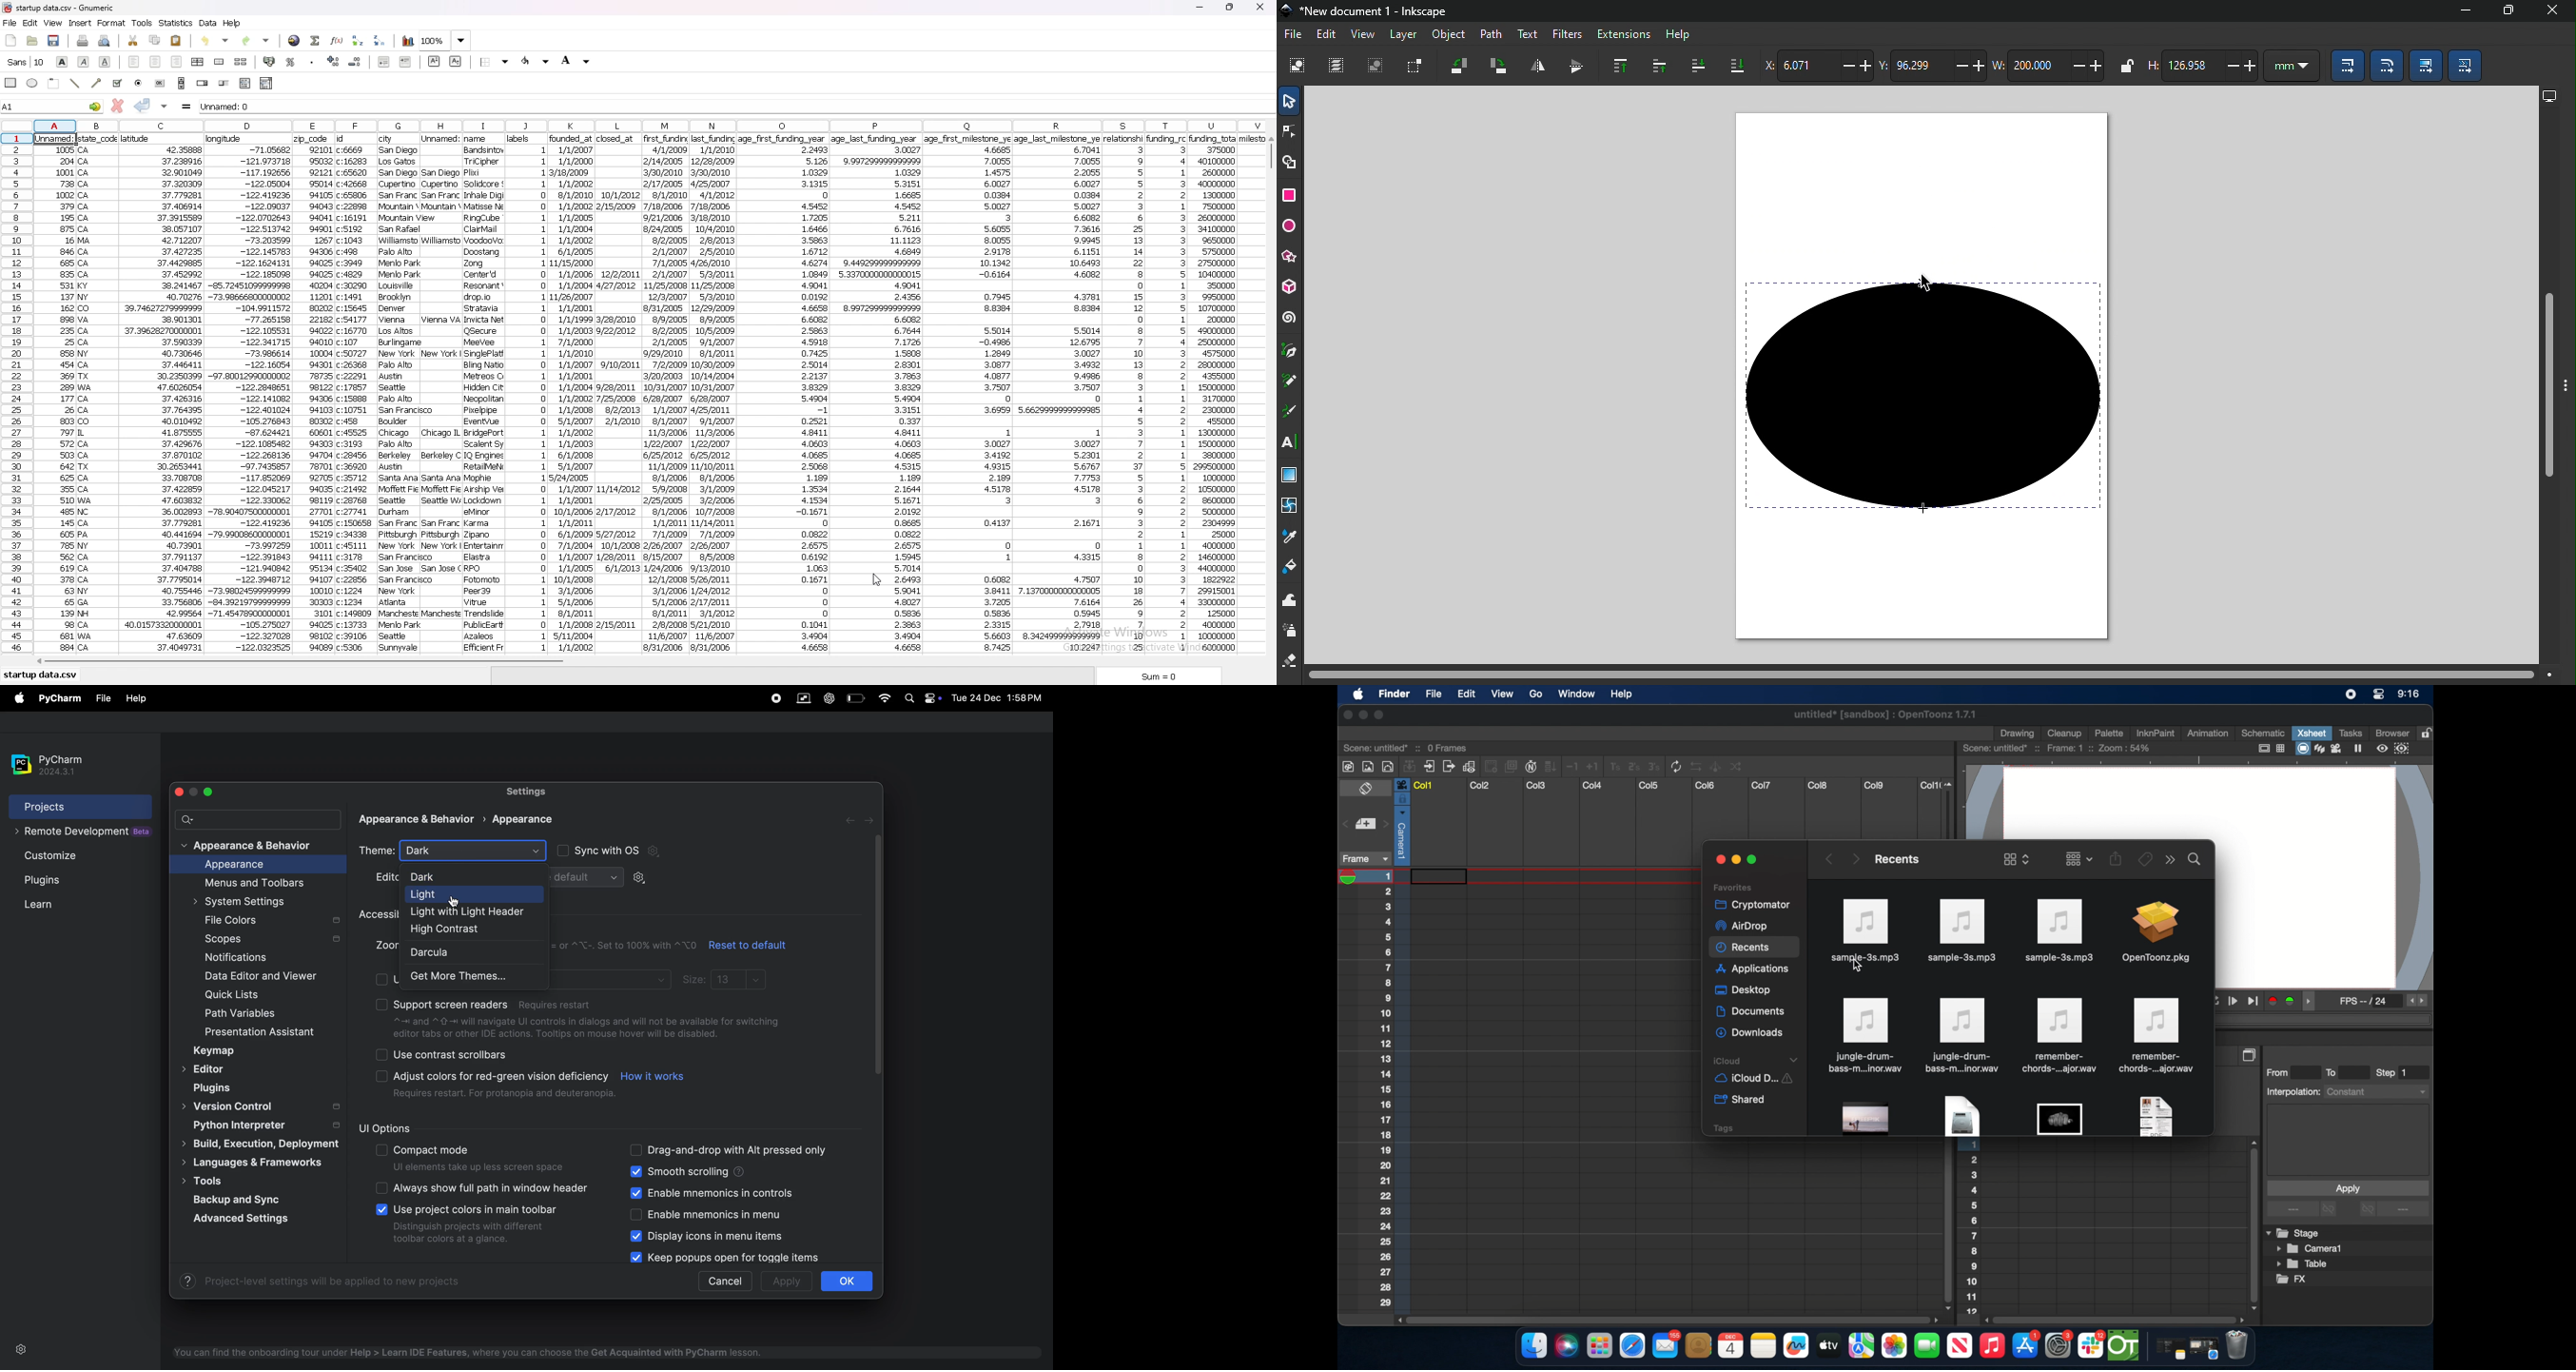 This screenshot has height=1372, width=2576. I want to click on font, so click(26, 62).